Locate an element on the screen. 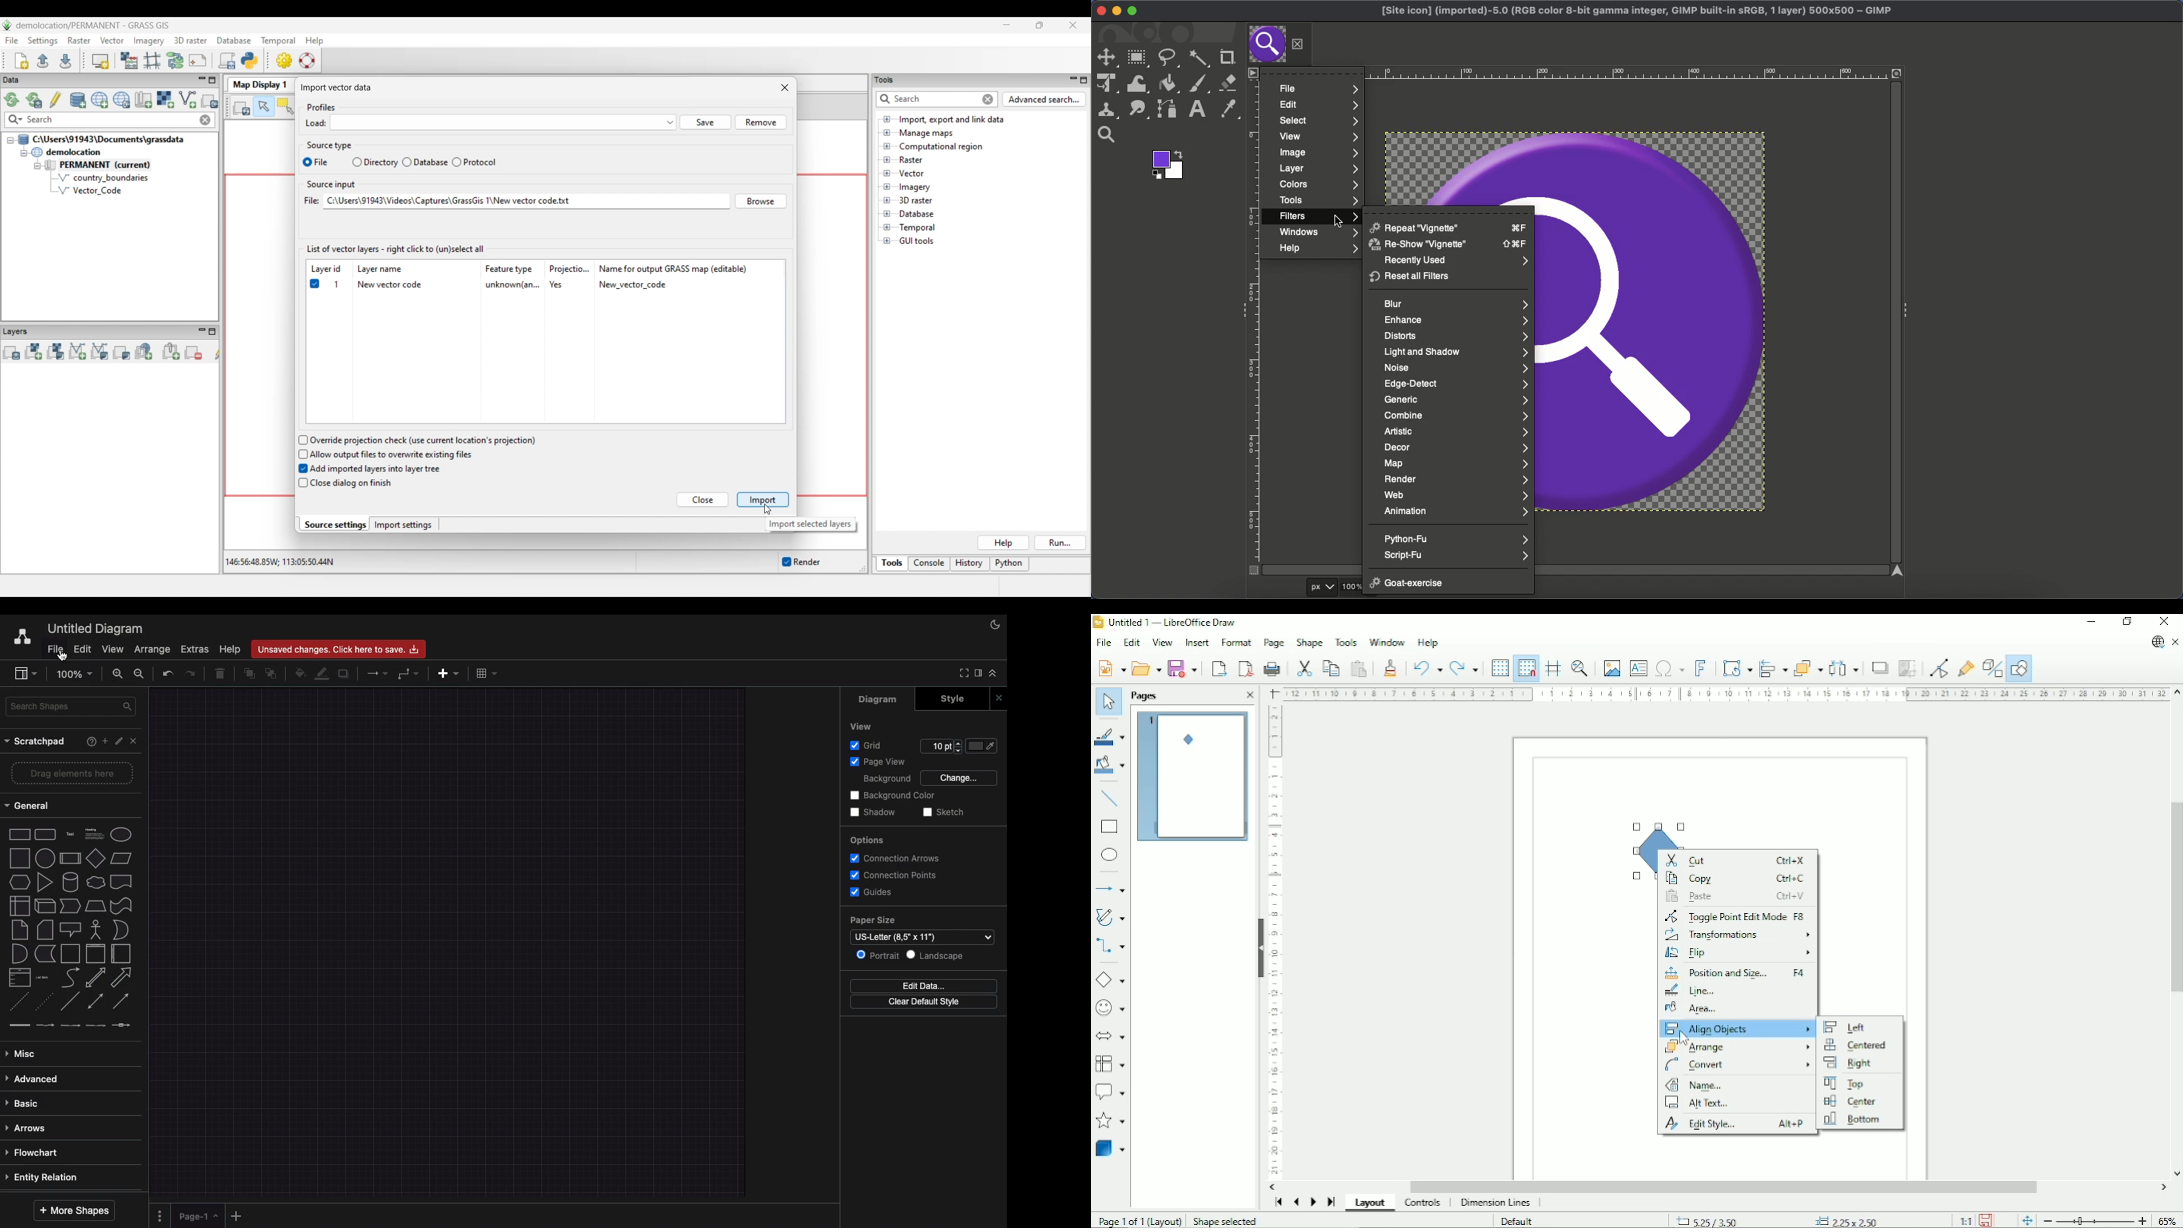  Note is located at coordinates (18, 930).